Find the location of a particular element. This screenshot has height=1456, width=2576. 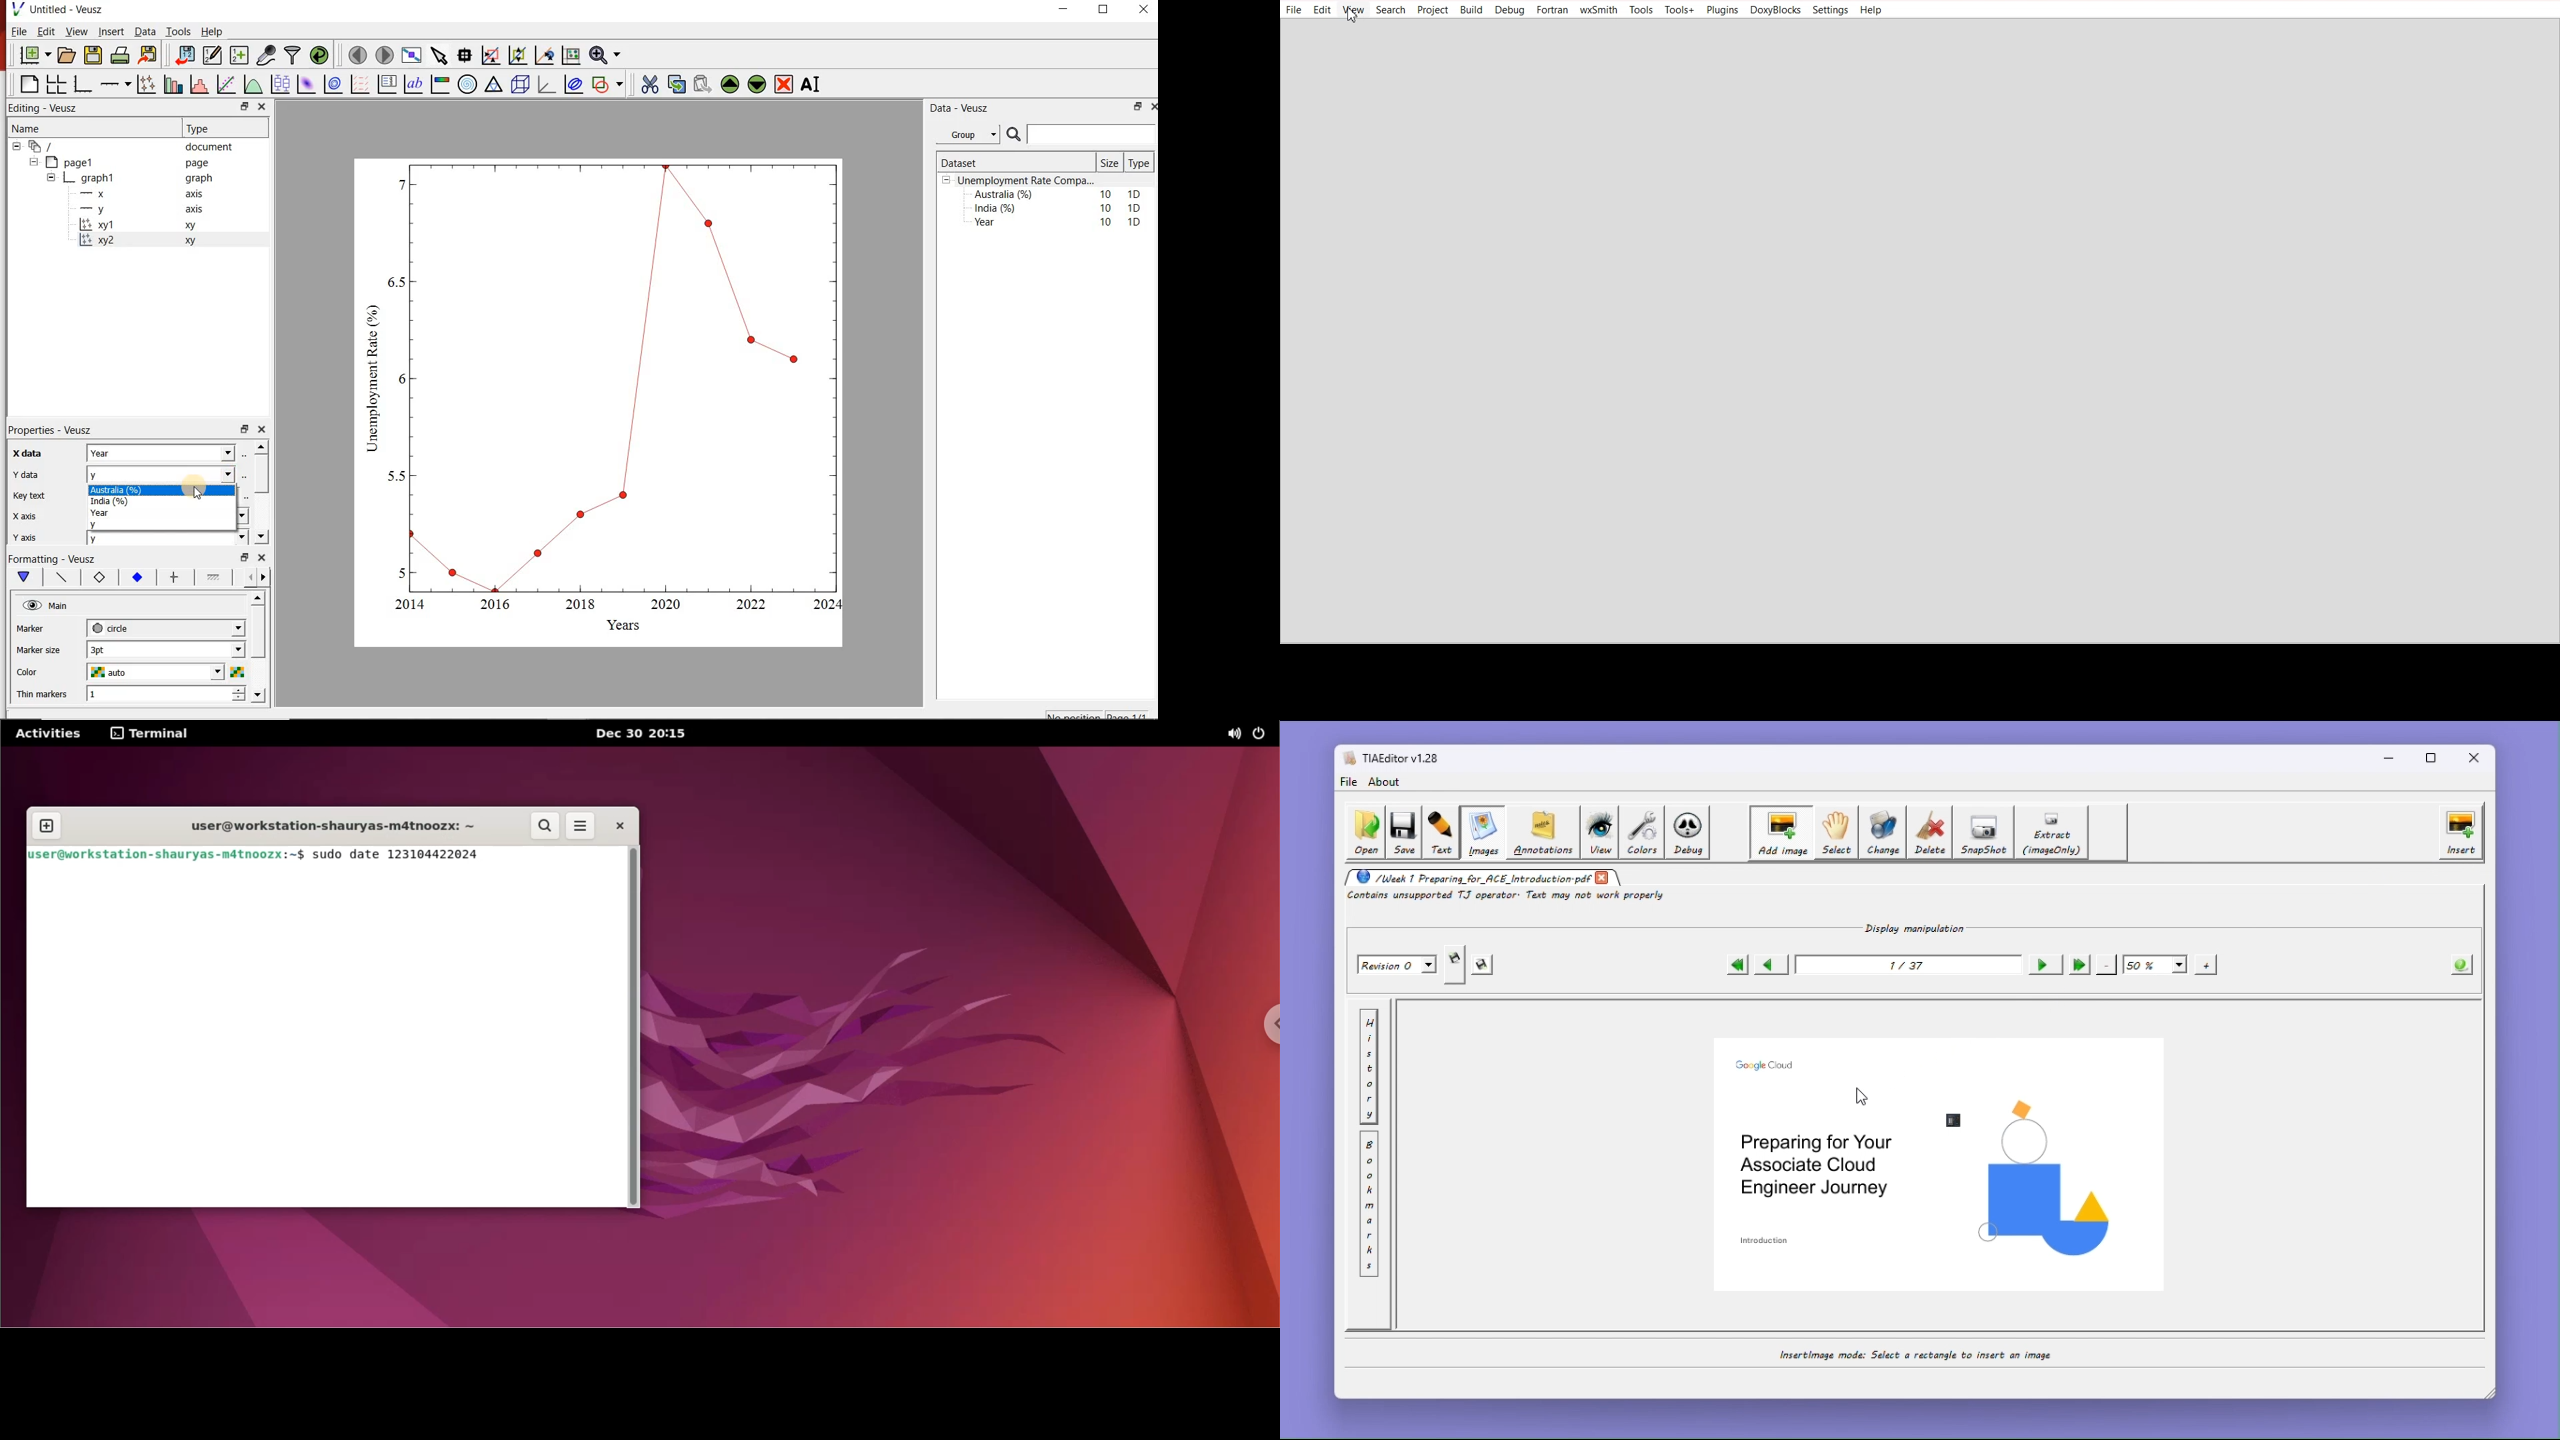

minimize  is located at coordinates (2389, 757).